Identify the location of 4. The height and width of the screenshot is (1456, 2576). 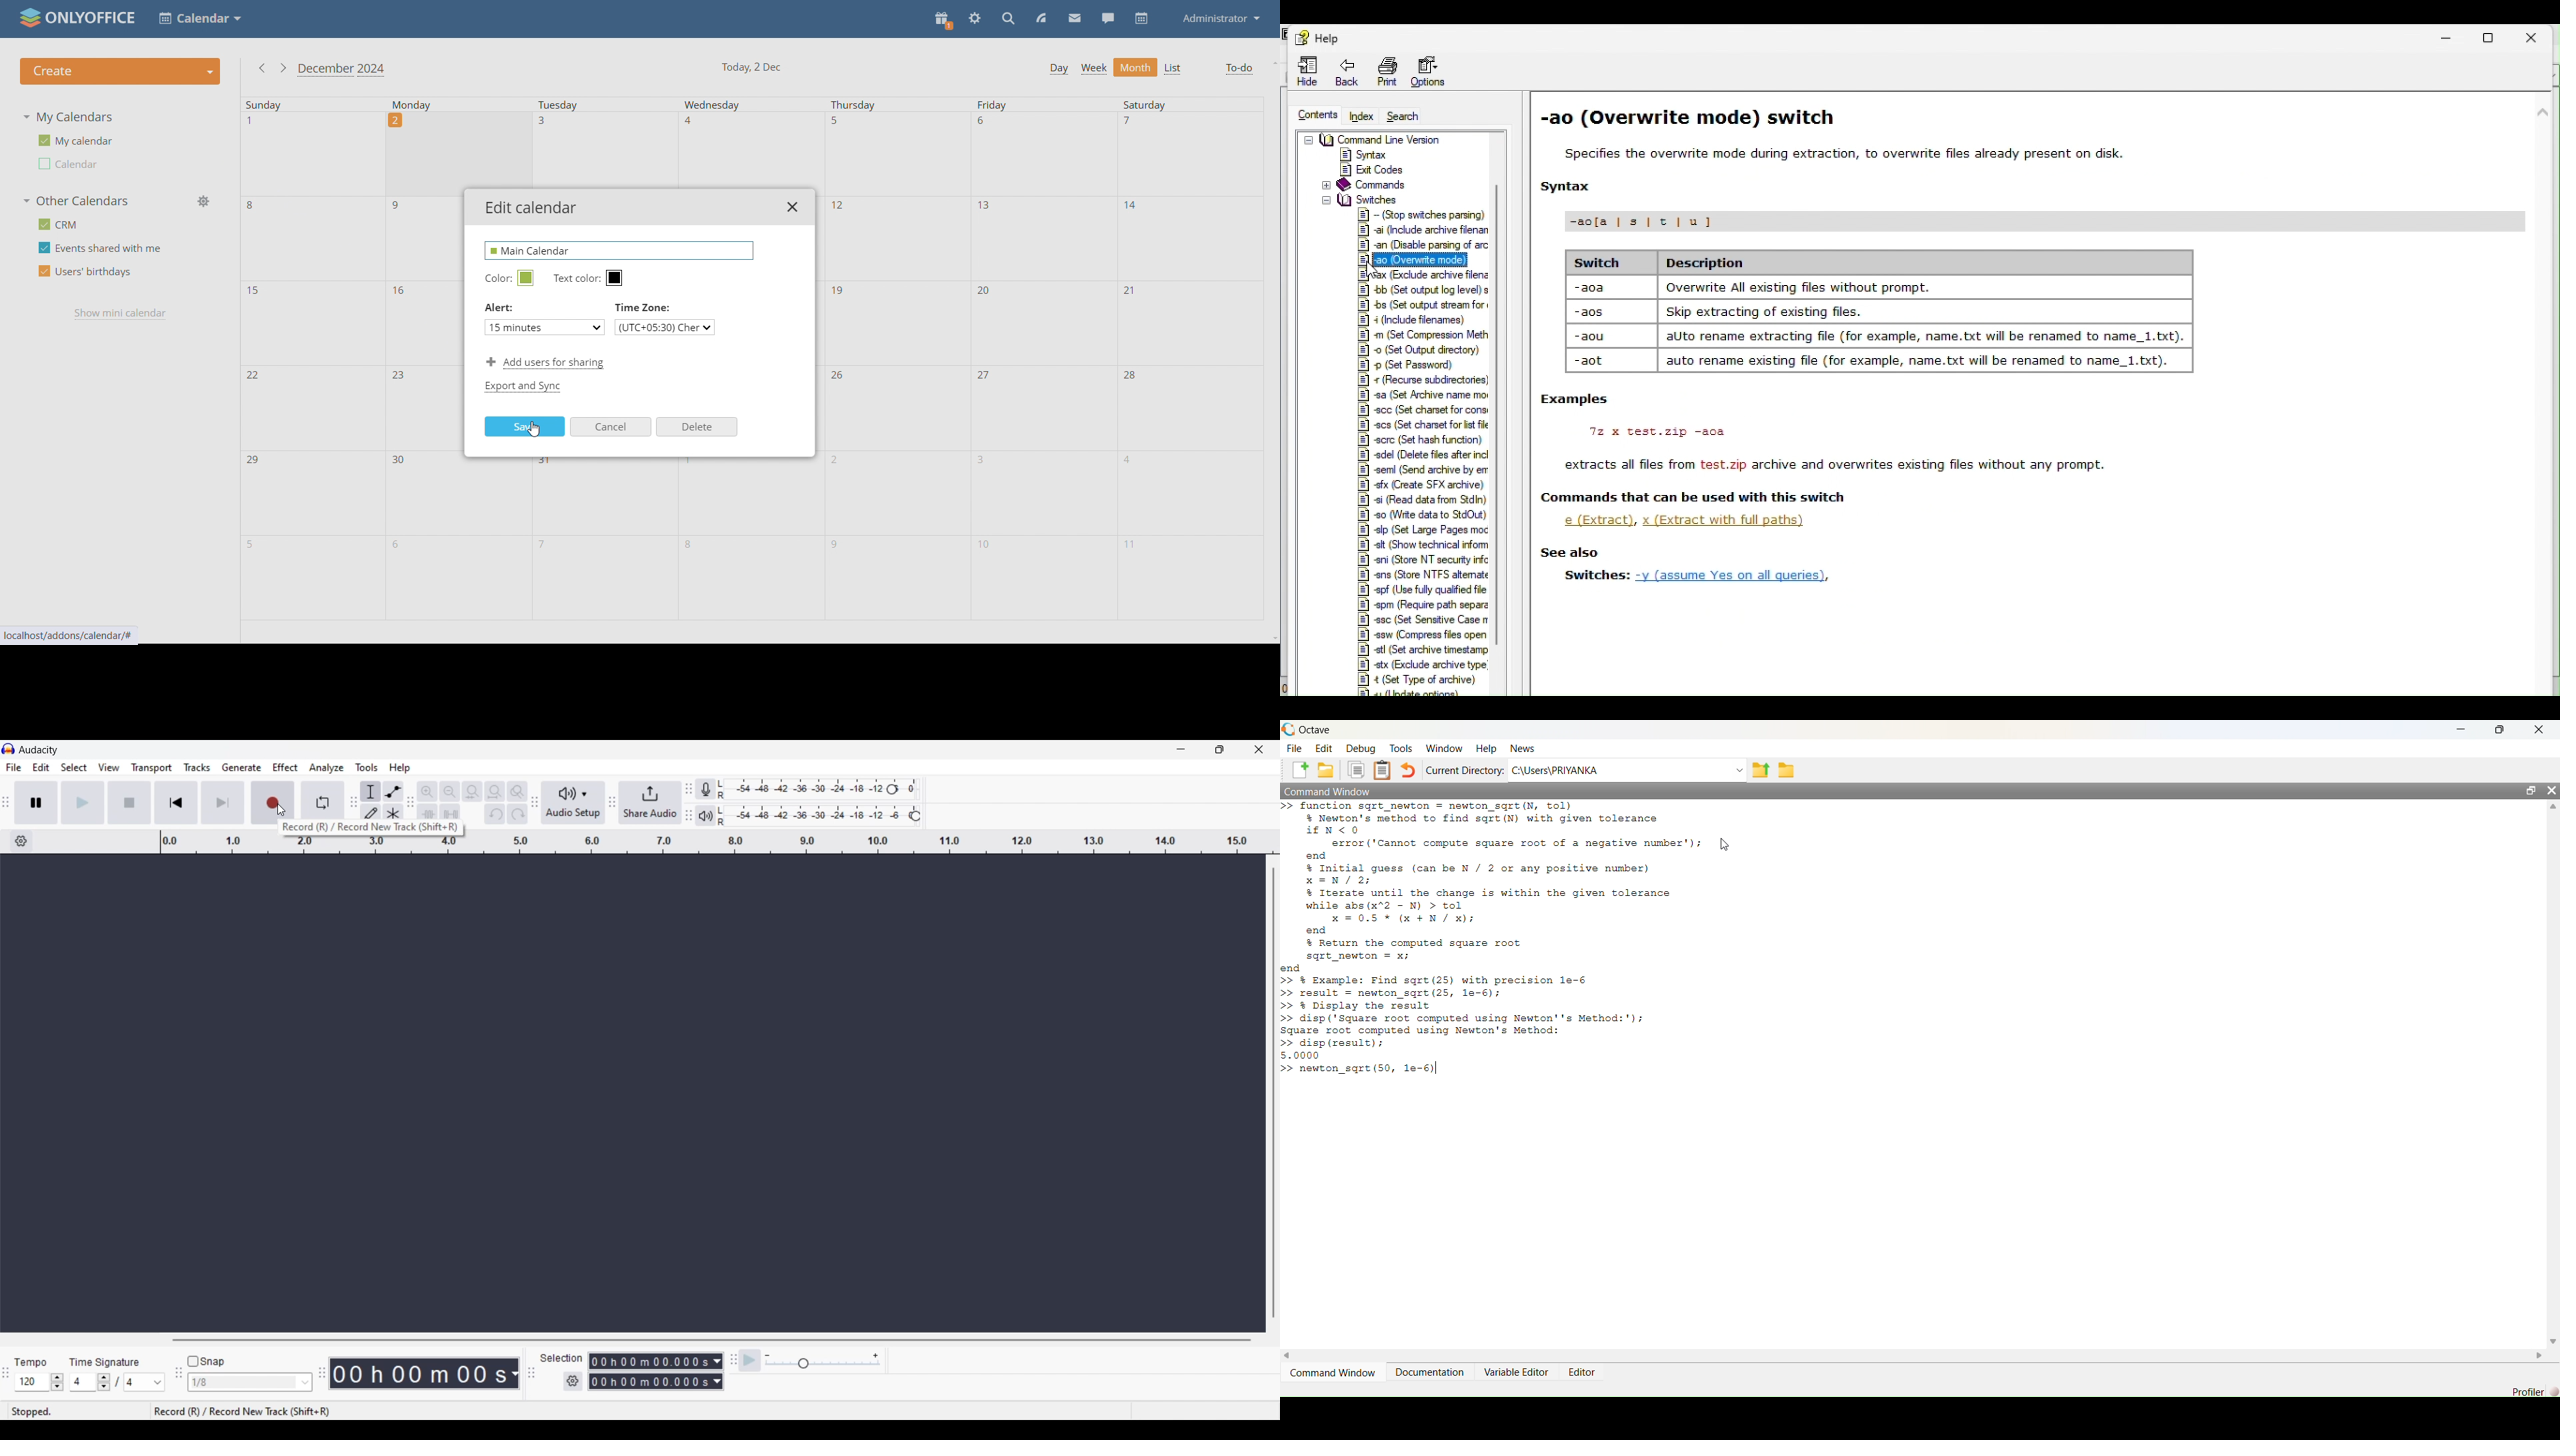
(84, 1382).